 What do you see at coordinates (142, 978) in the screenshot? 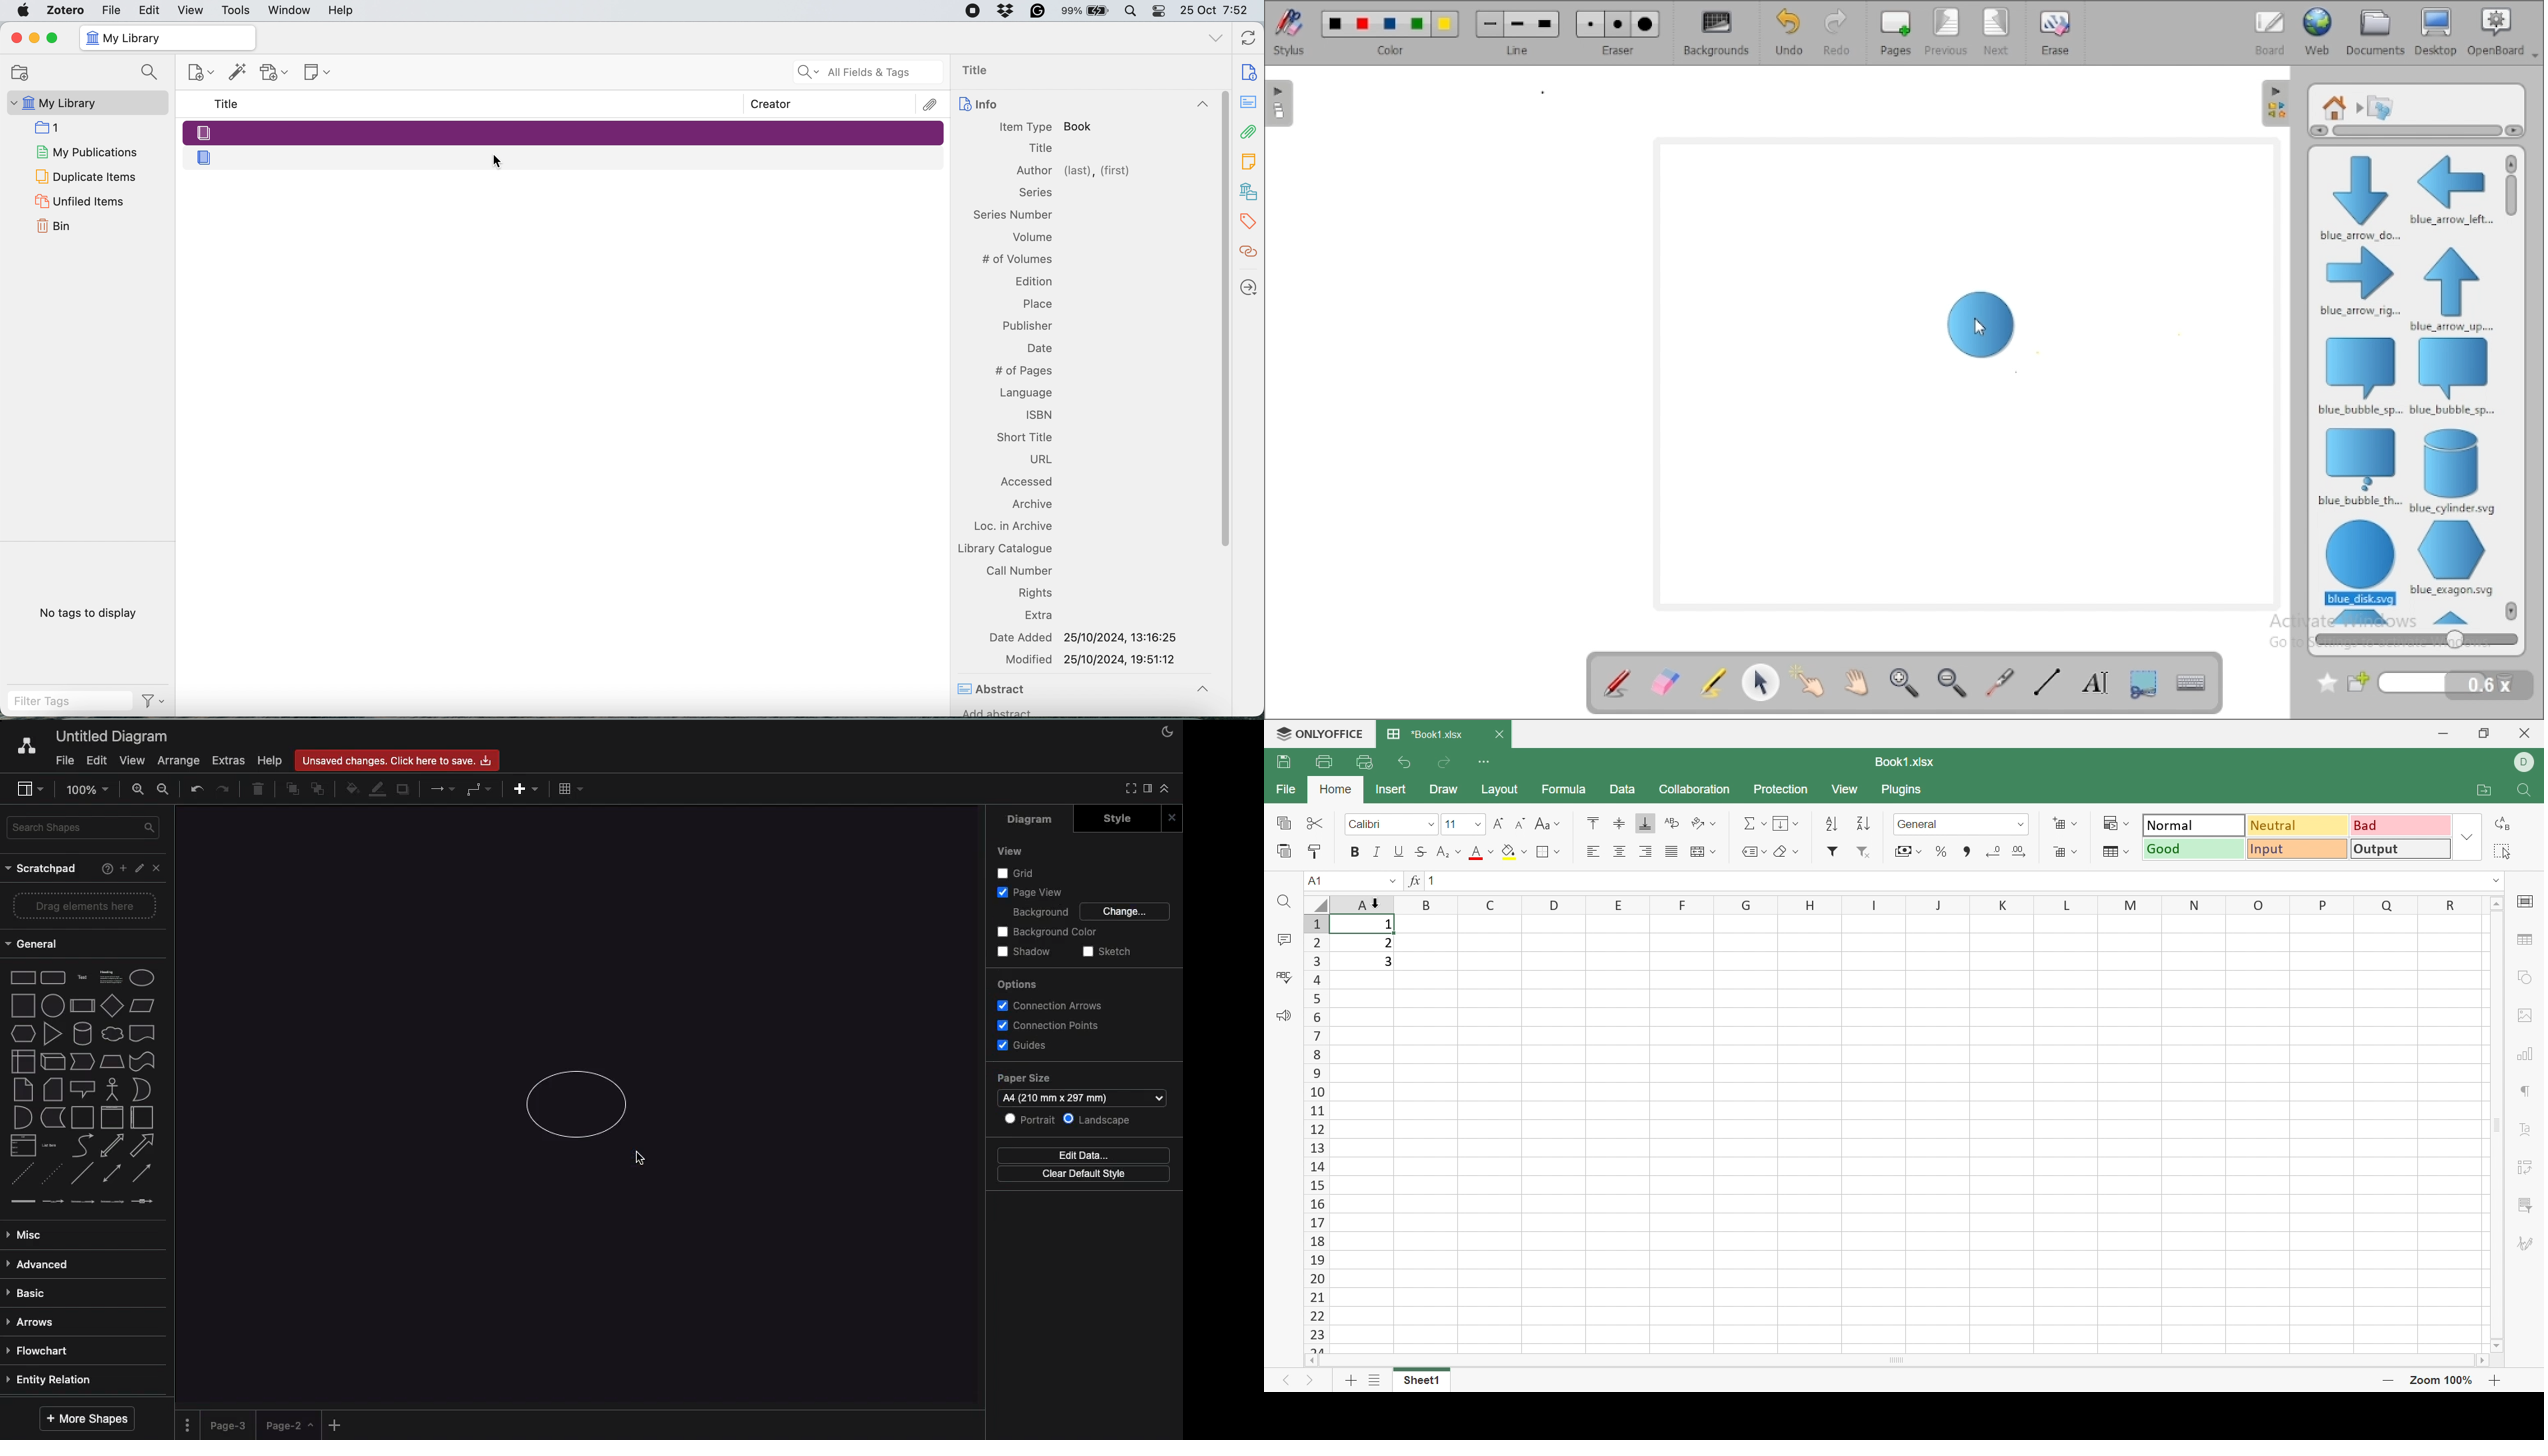
I see `Ellipse` at bounding box center [142, 978].